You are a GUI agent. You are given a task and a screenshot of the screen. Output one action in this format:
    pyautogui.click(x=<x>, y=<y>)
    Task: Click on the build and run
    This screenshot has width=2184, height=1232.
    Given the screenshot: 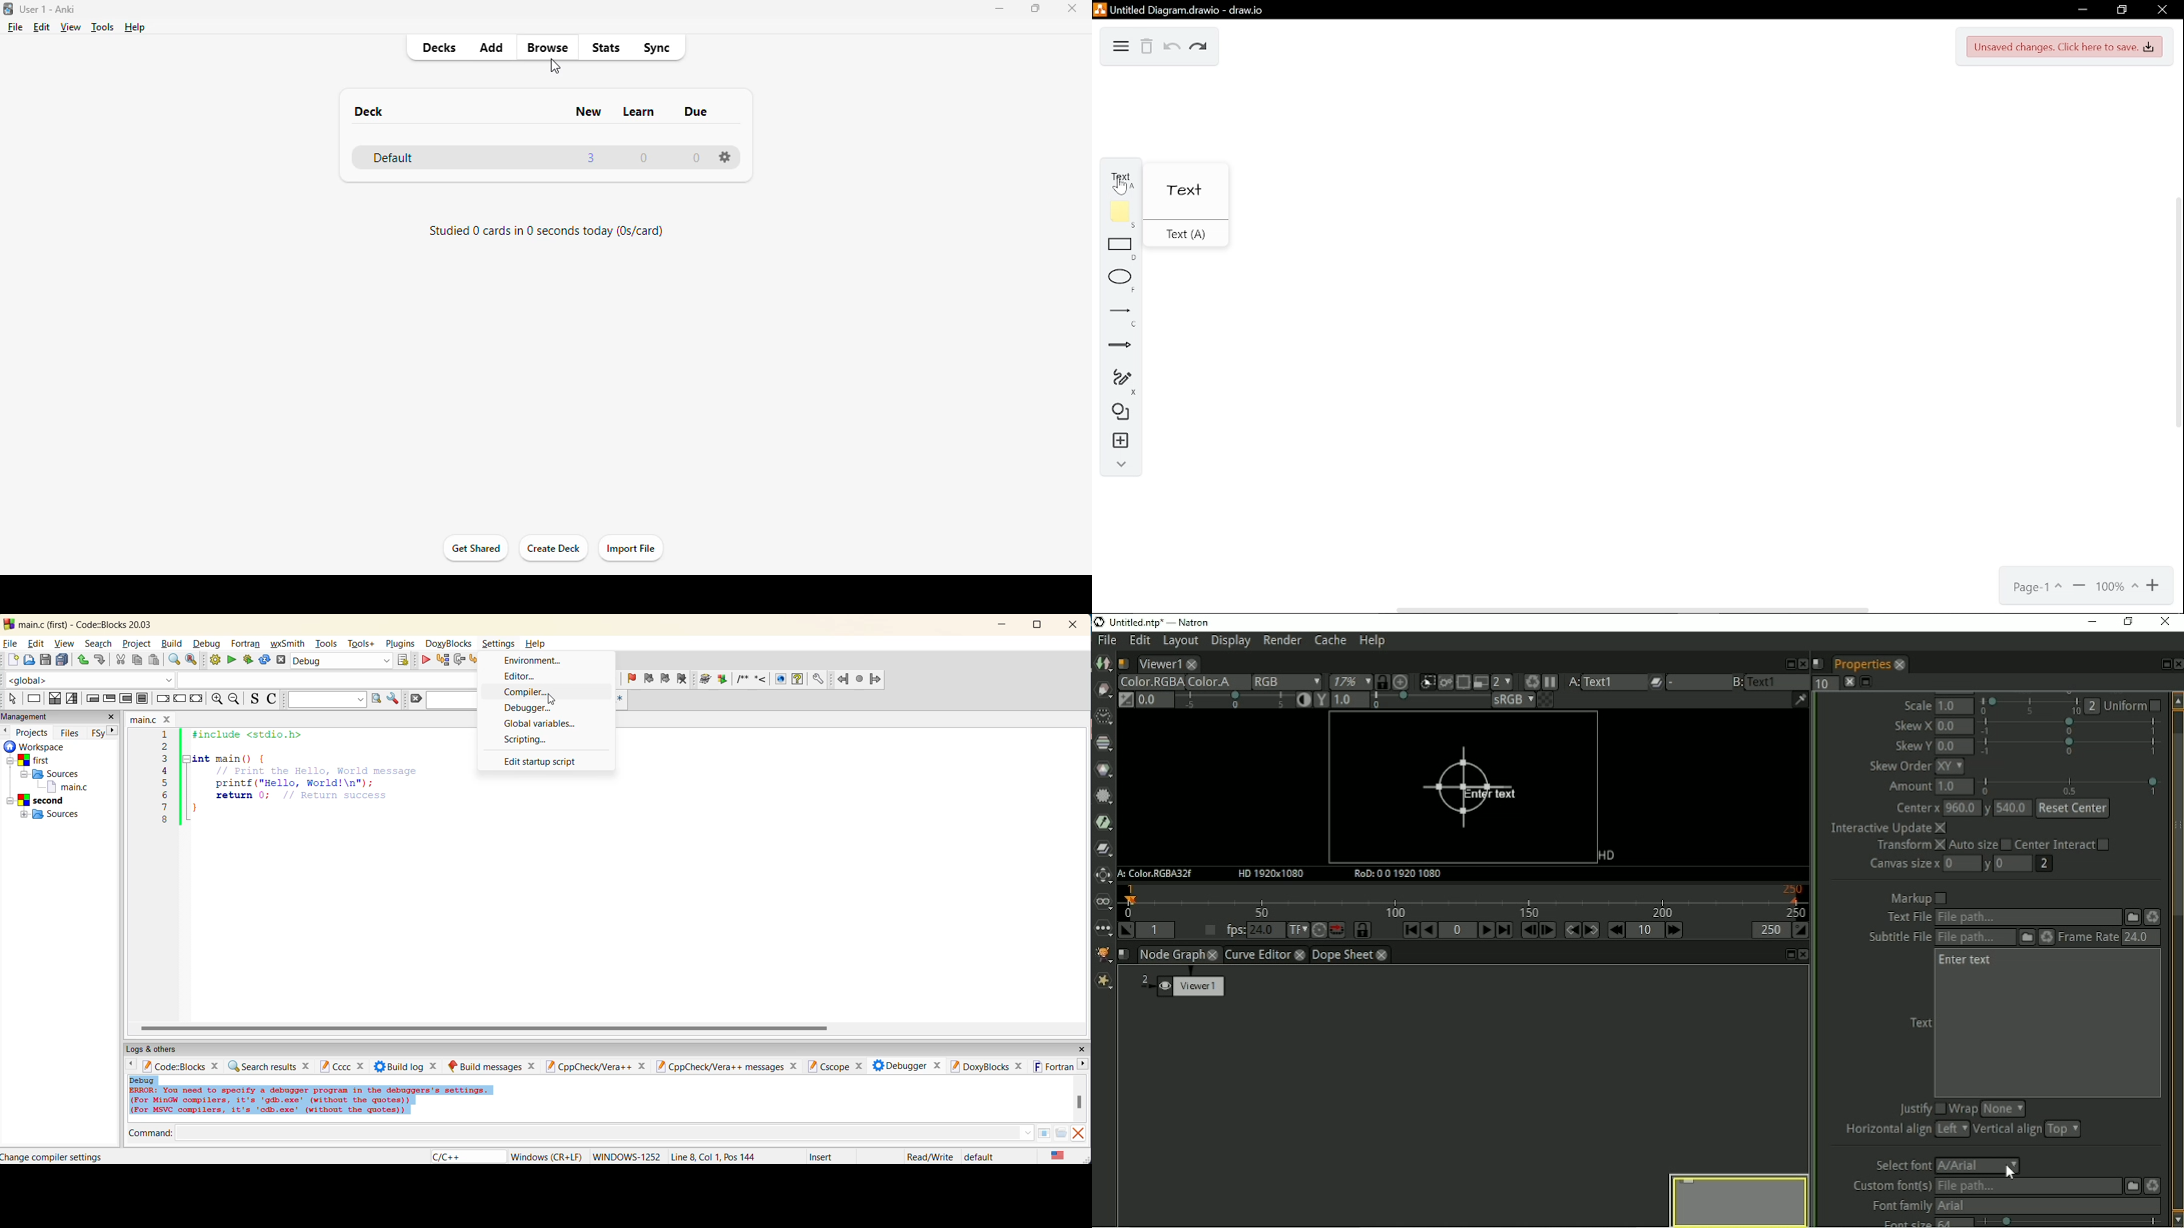 What is the action you would take?
    pyautogui.click(x=249, y=660)
    